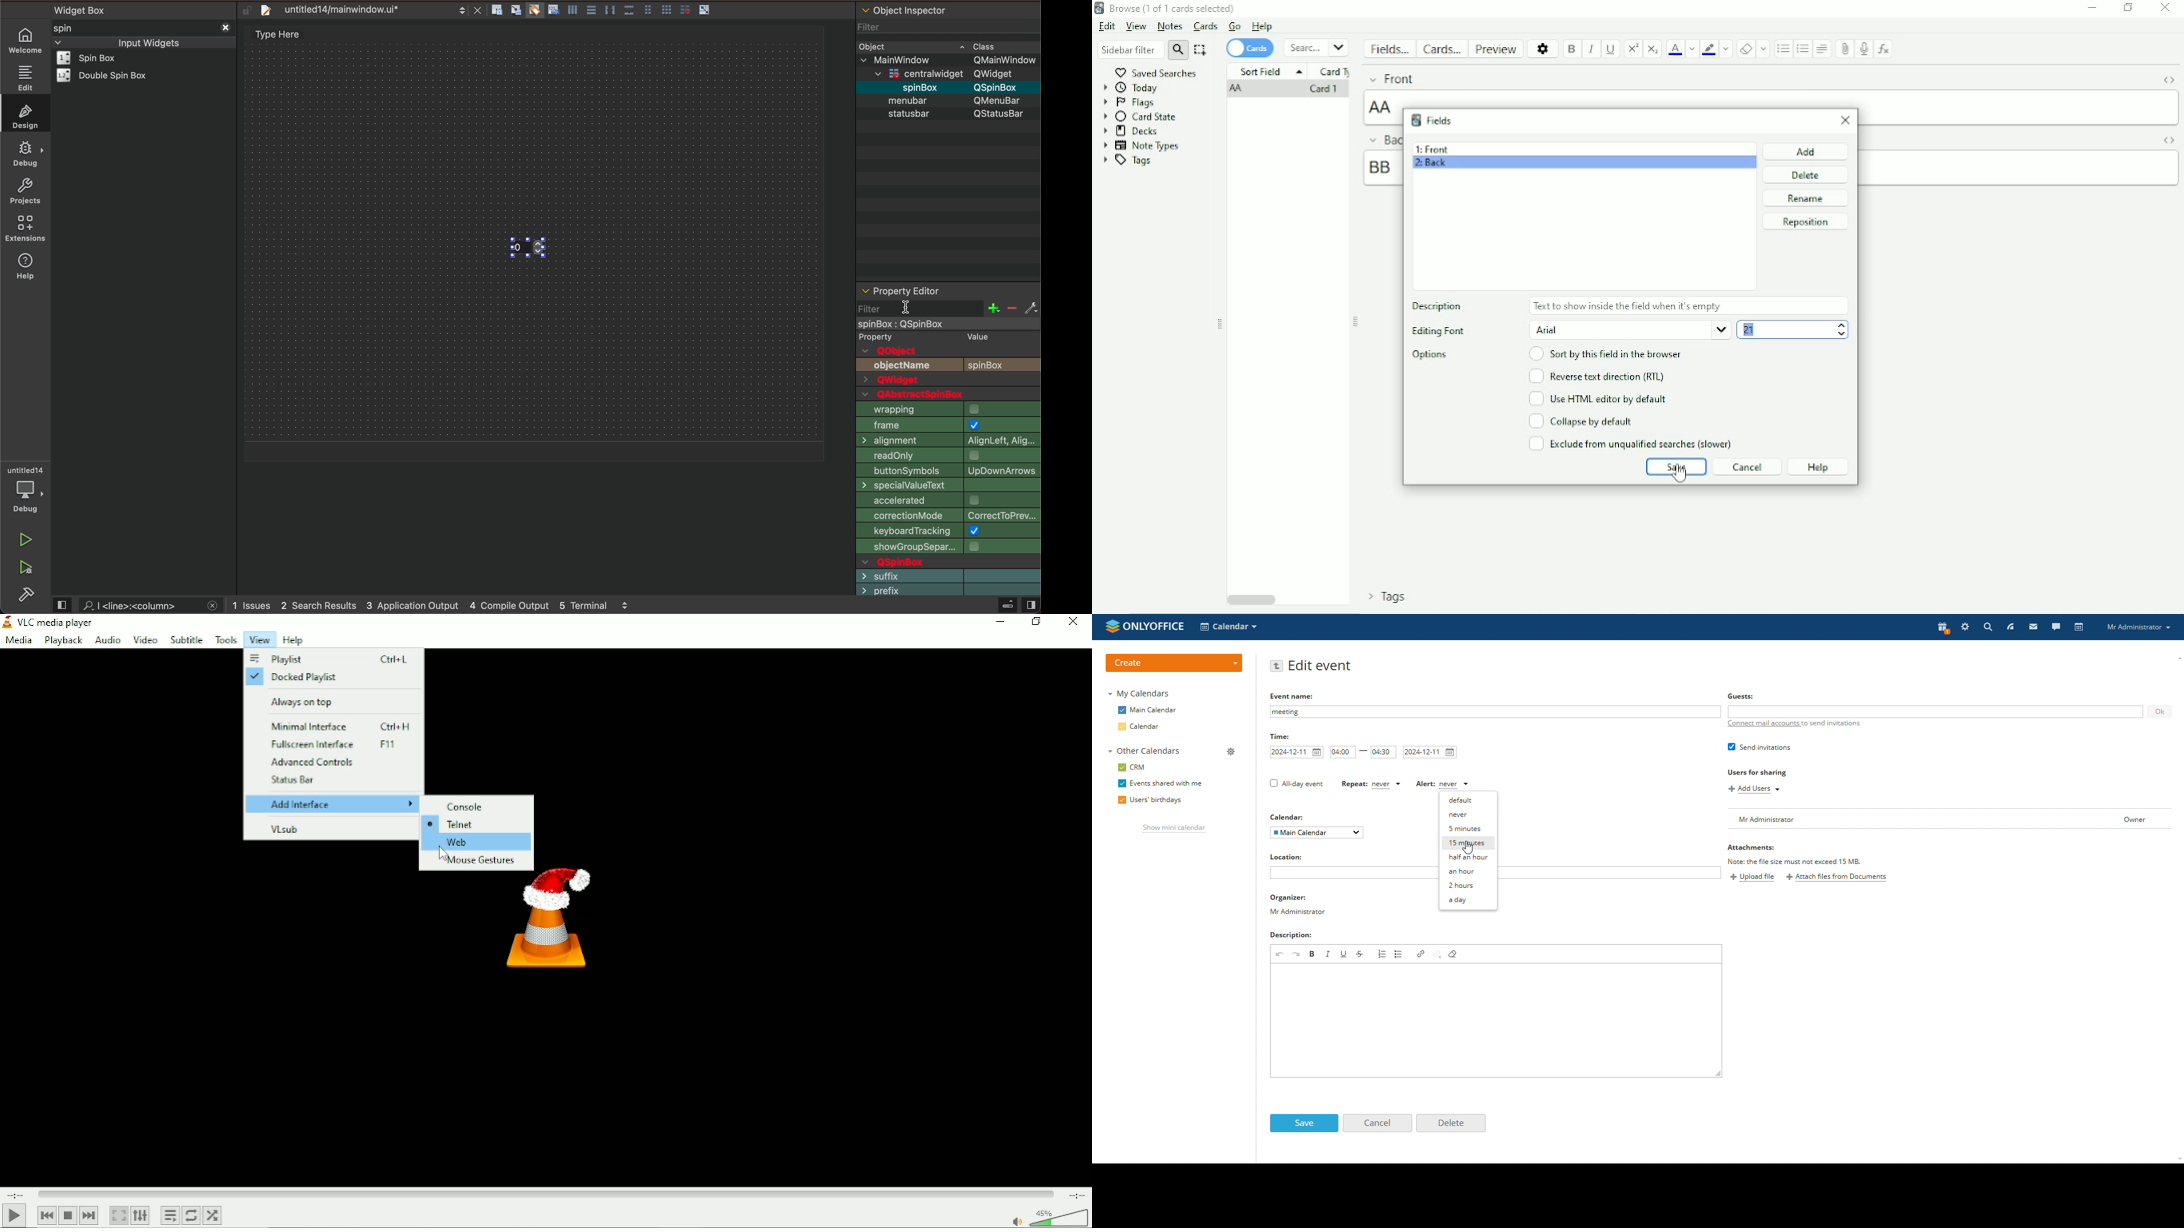 Image resolution: width=2184 pixels, height=1232 pixels. What do you see at coordinates (1136, 27) in the screenshot?
I see `View` at bounding box center [1136, 27].